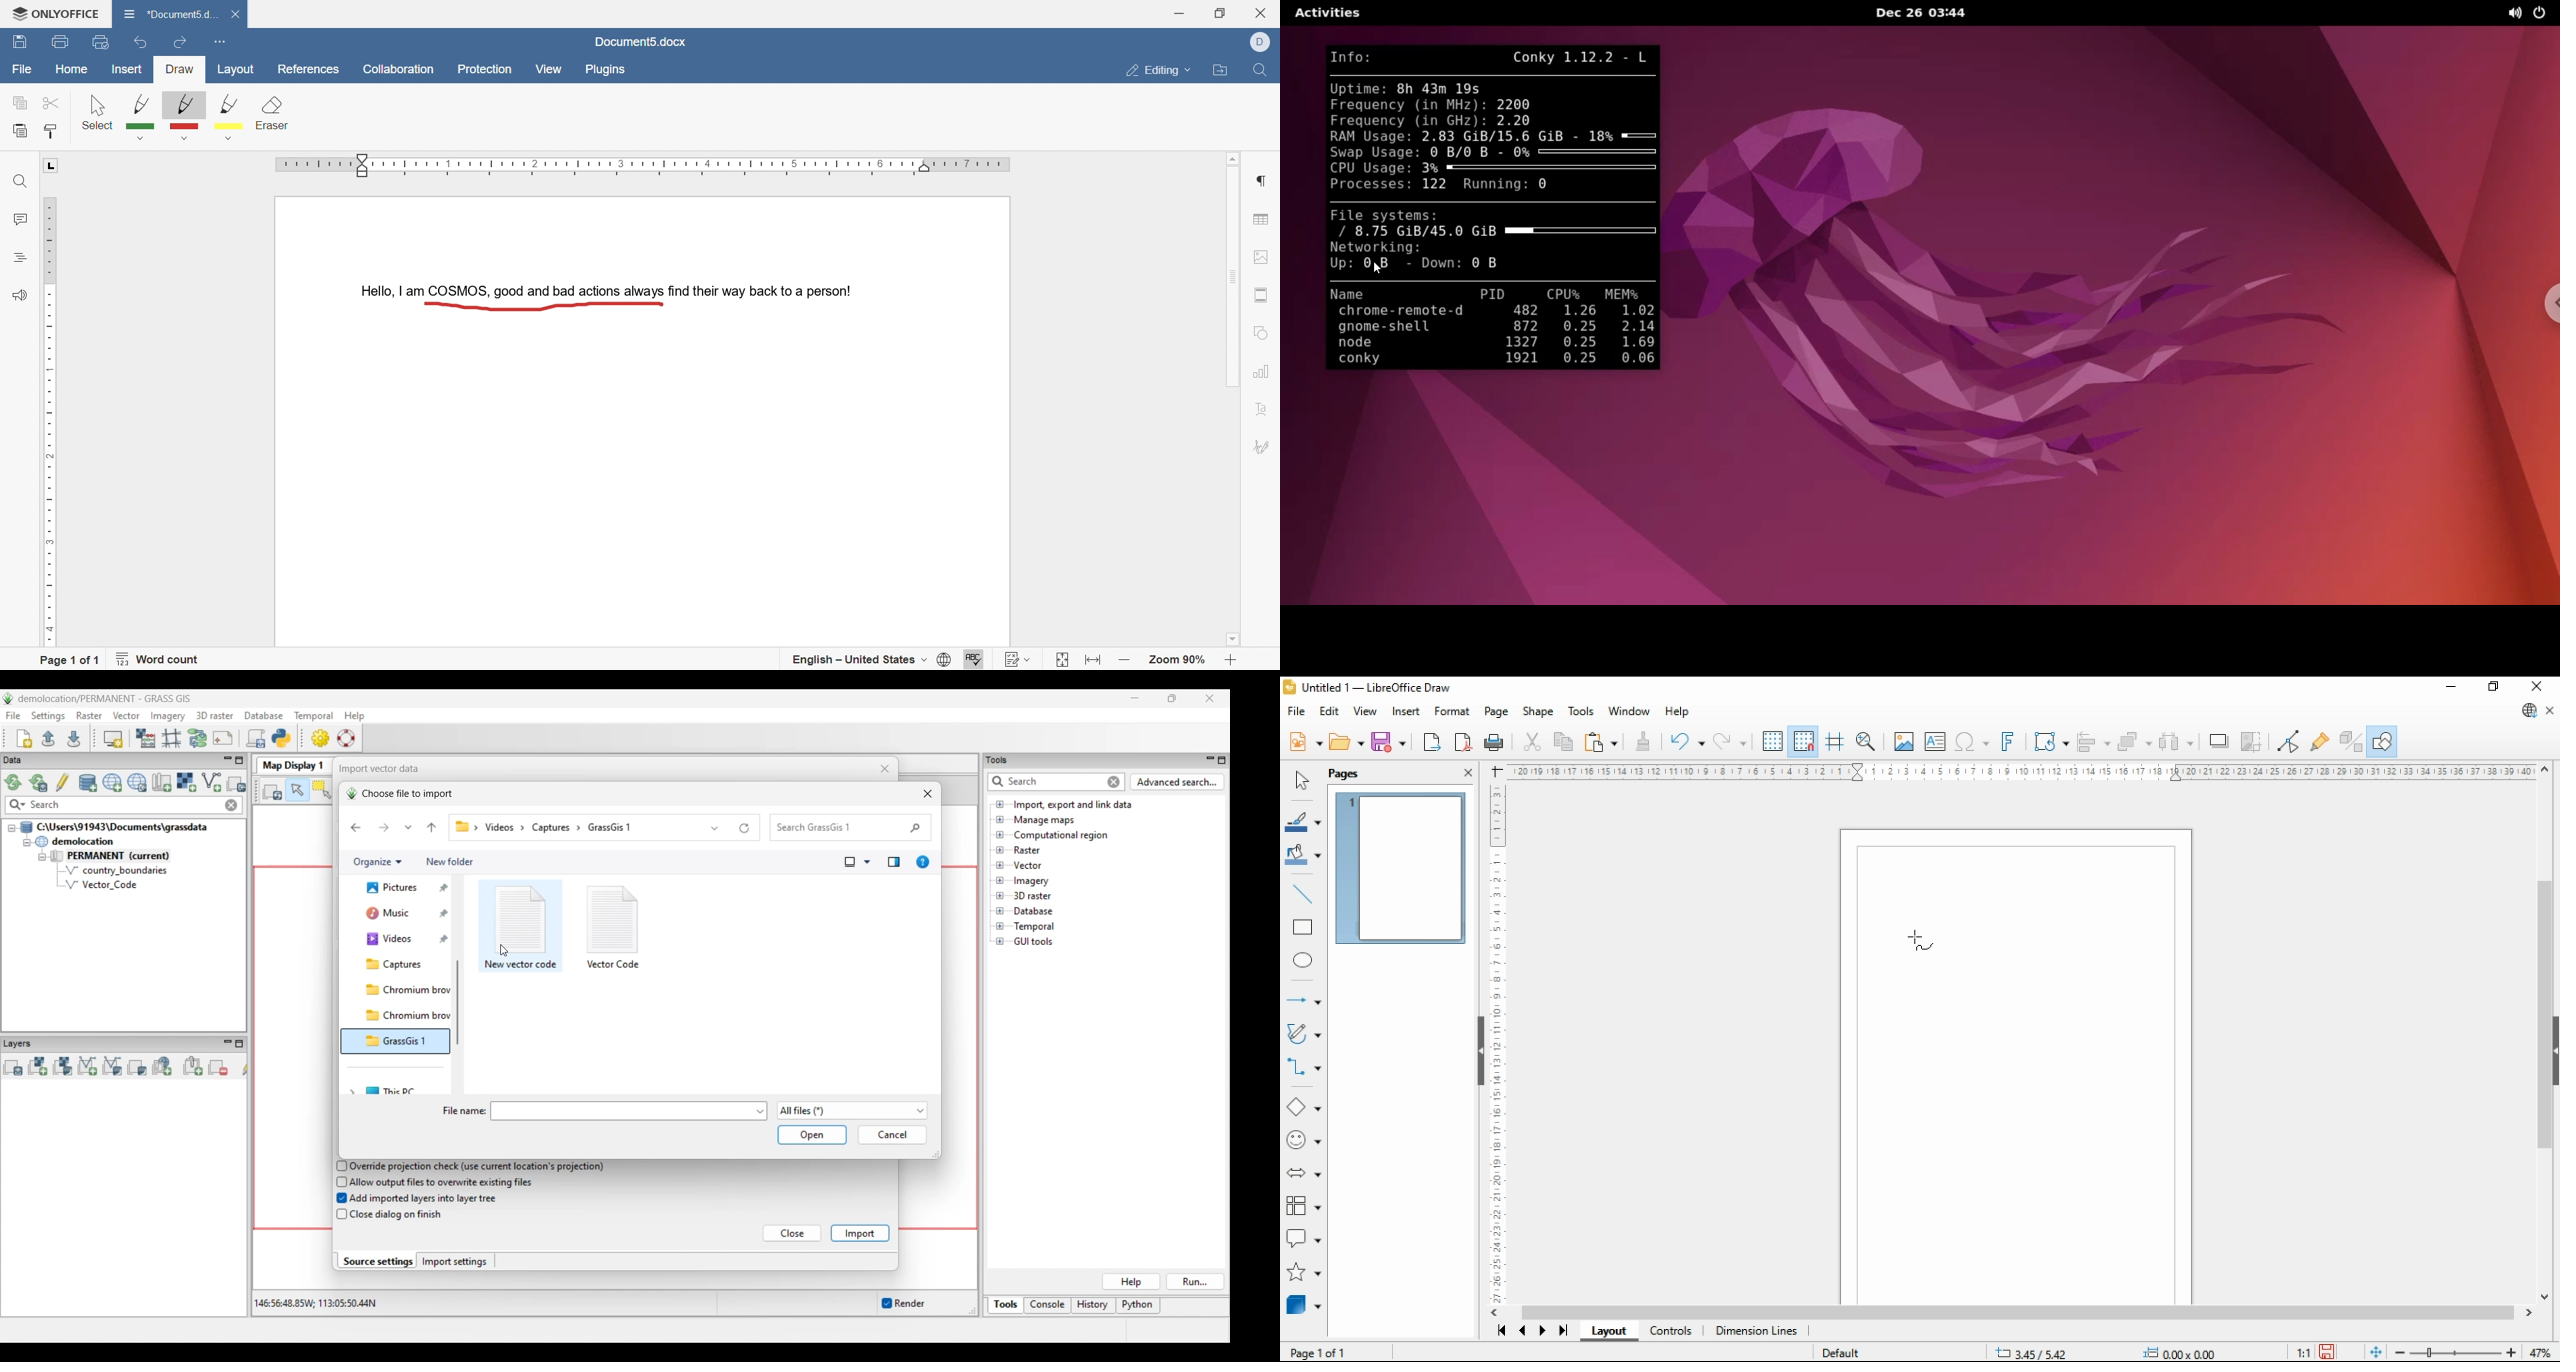 Image resolution: width=2576 pixels, height=1372 pixels. Describe the element at coordinates (2250, 742) in the screenshot. I see `crop` at that location.